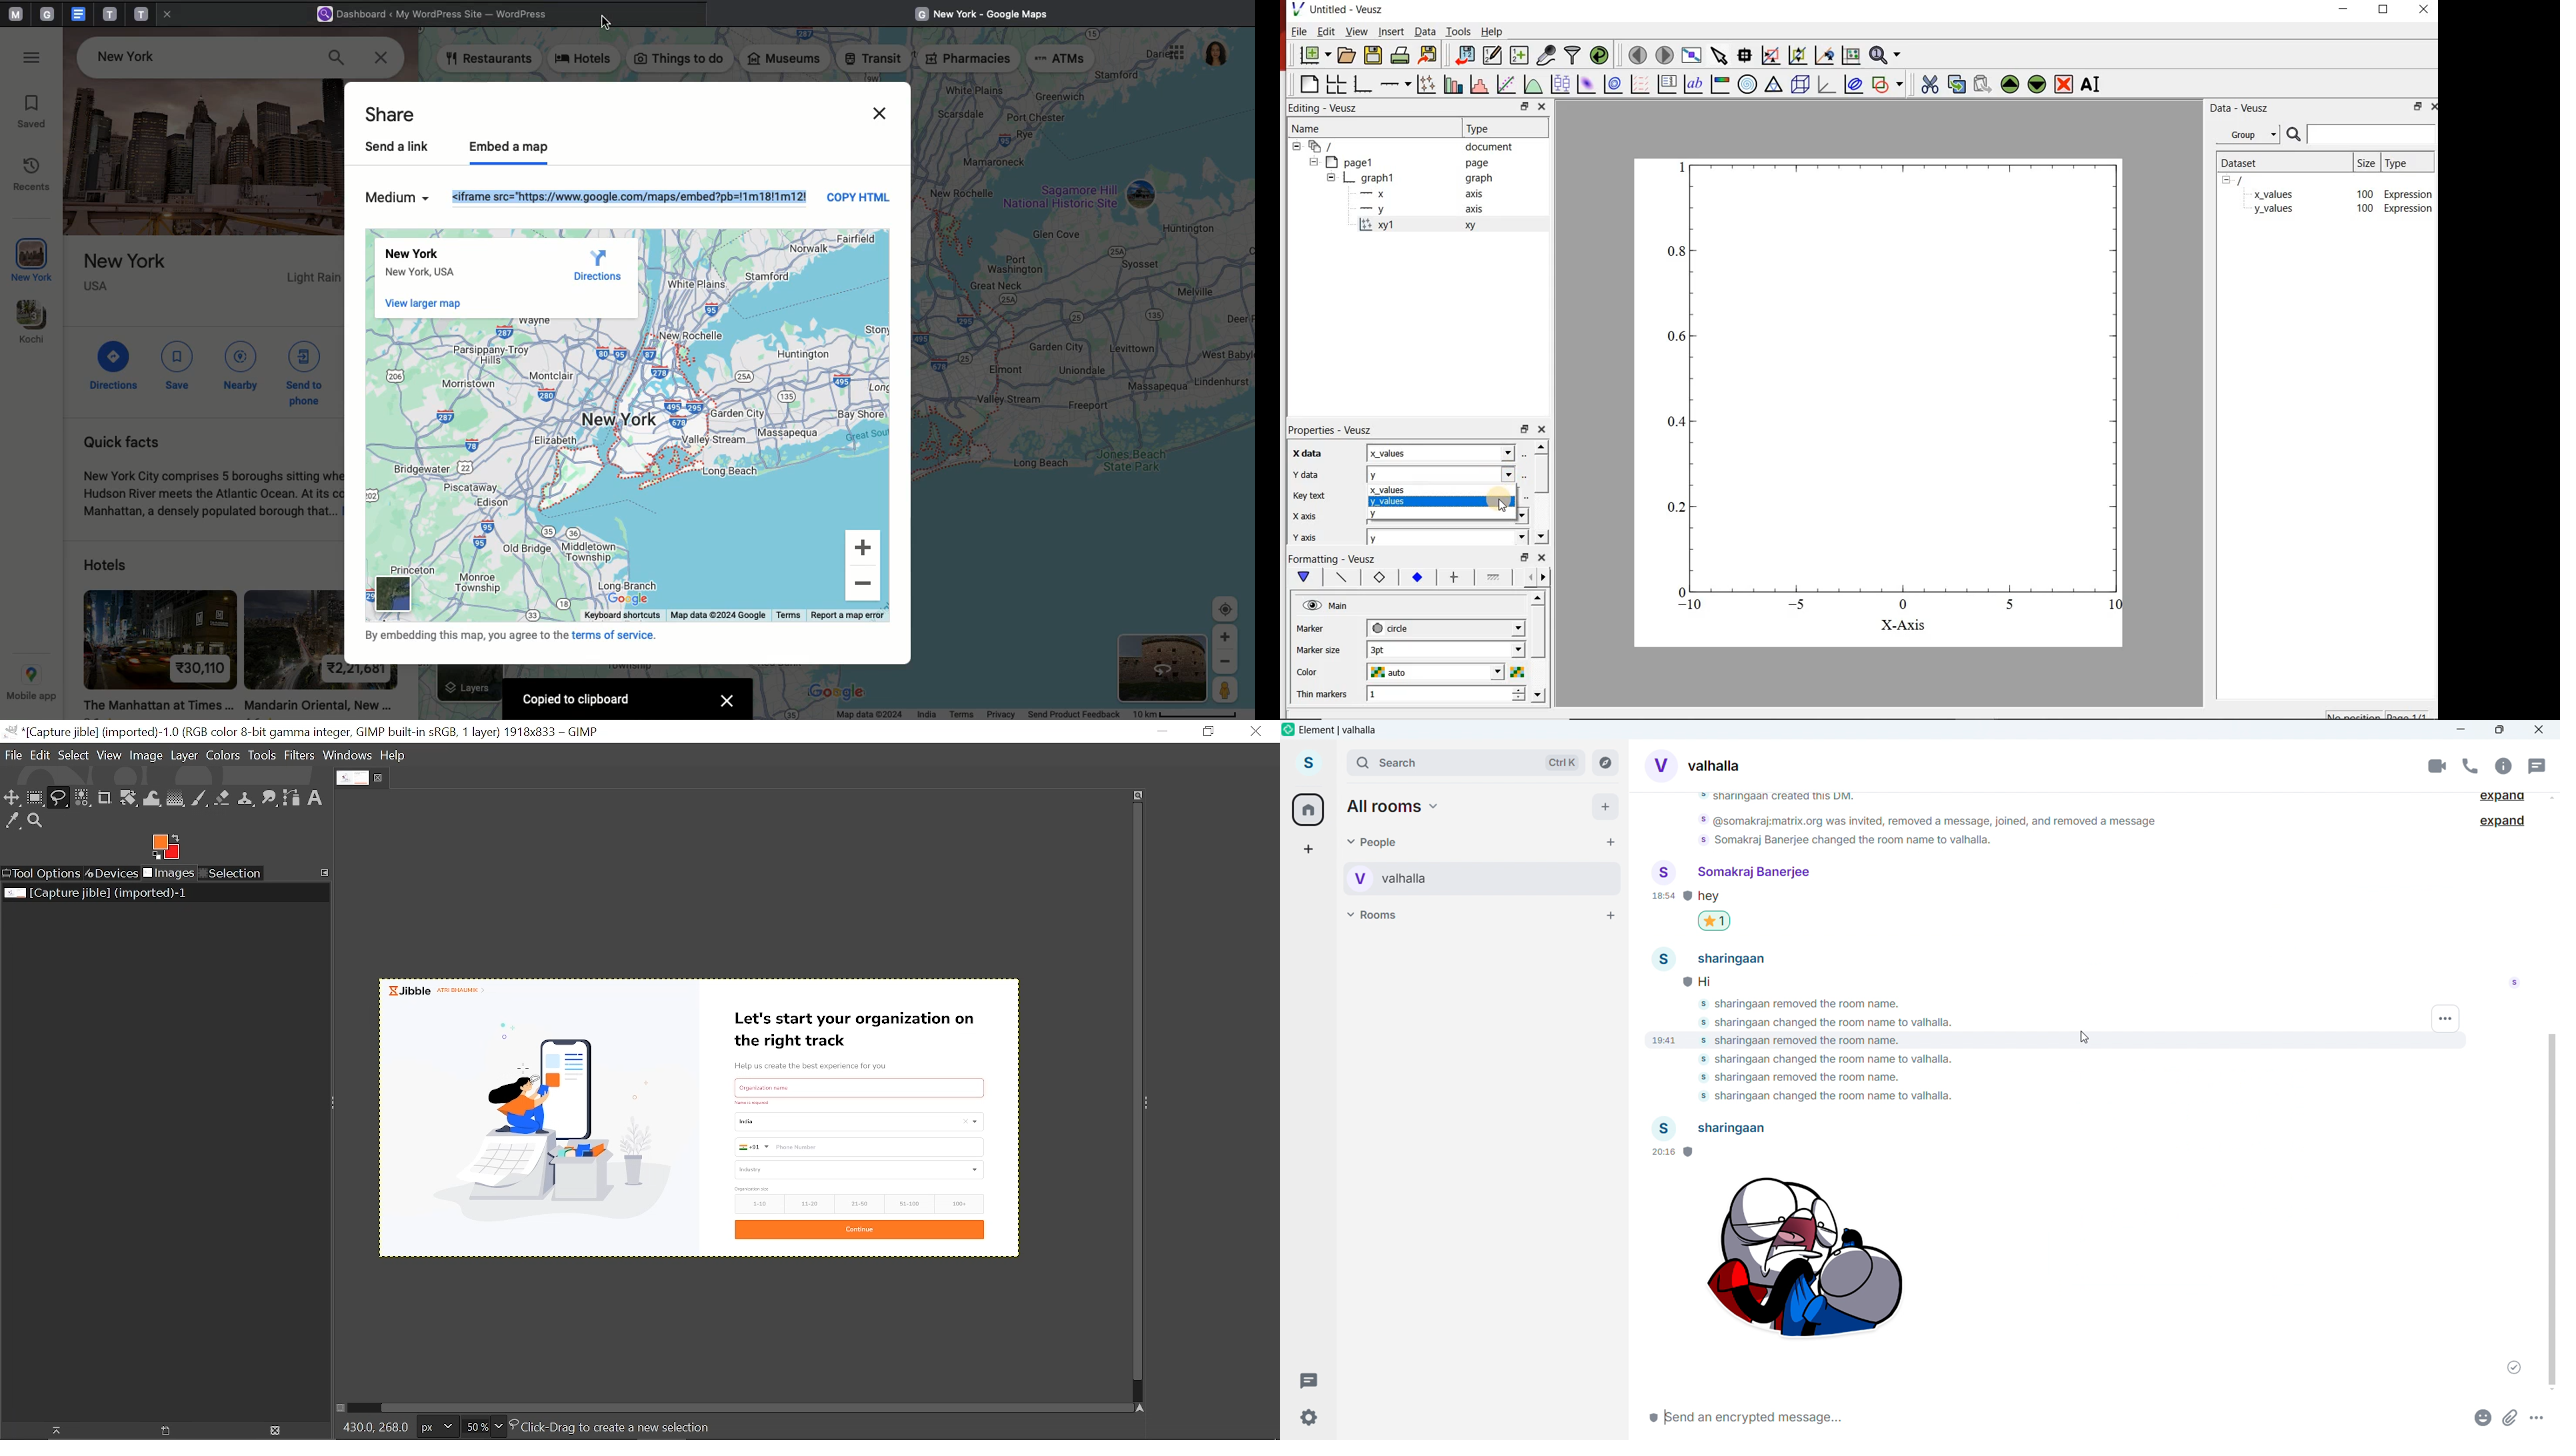 Image resolution: width=2576 pixels, height=1456 pixels. Describe the element at coordinates (2437, 766) in the screenshot. I see `Video conference ` at that location.